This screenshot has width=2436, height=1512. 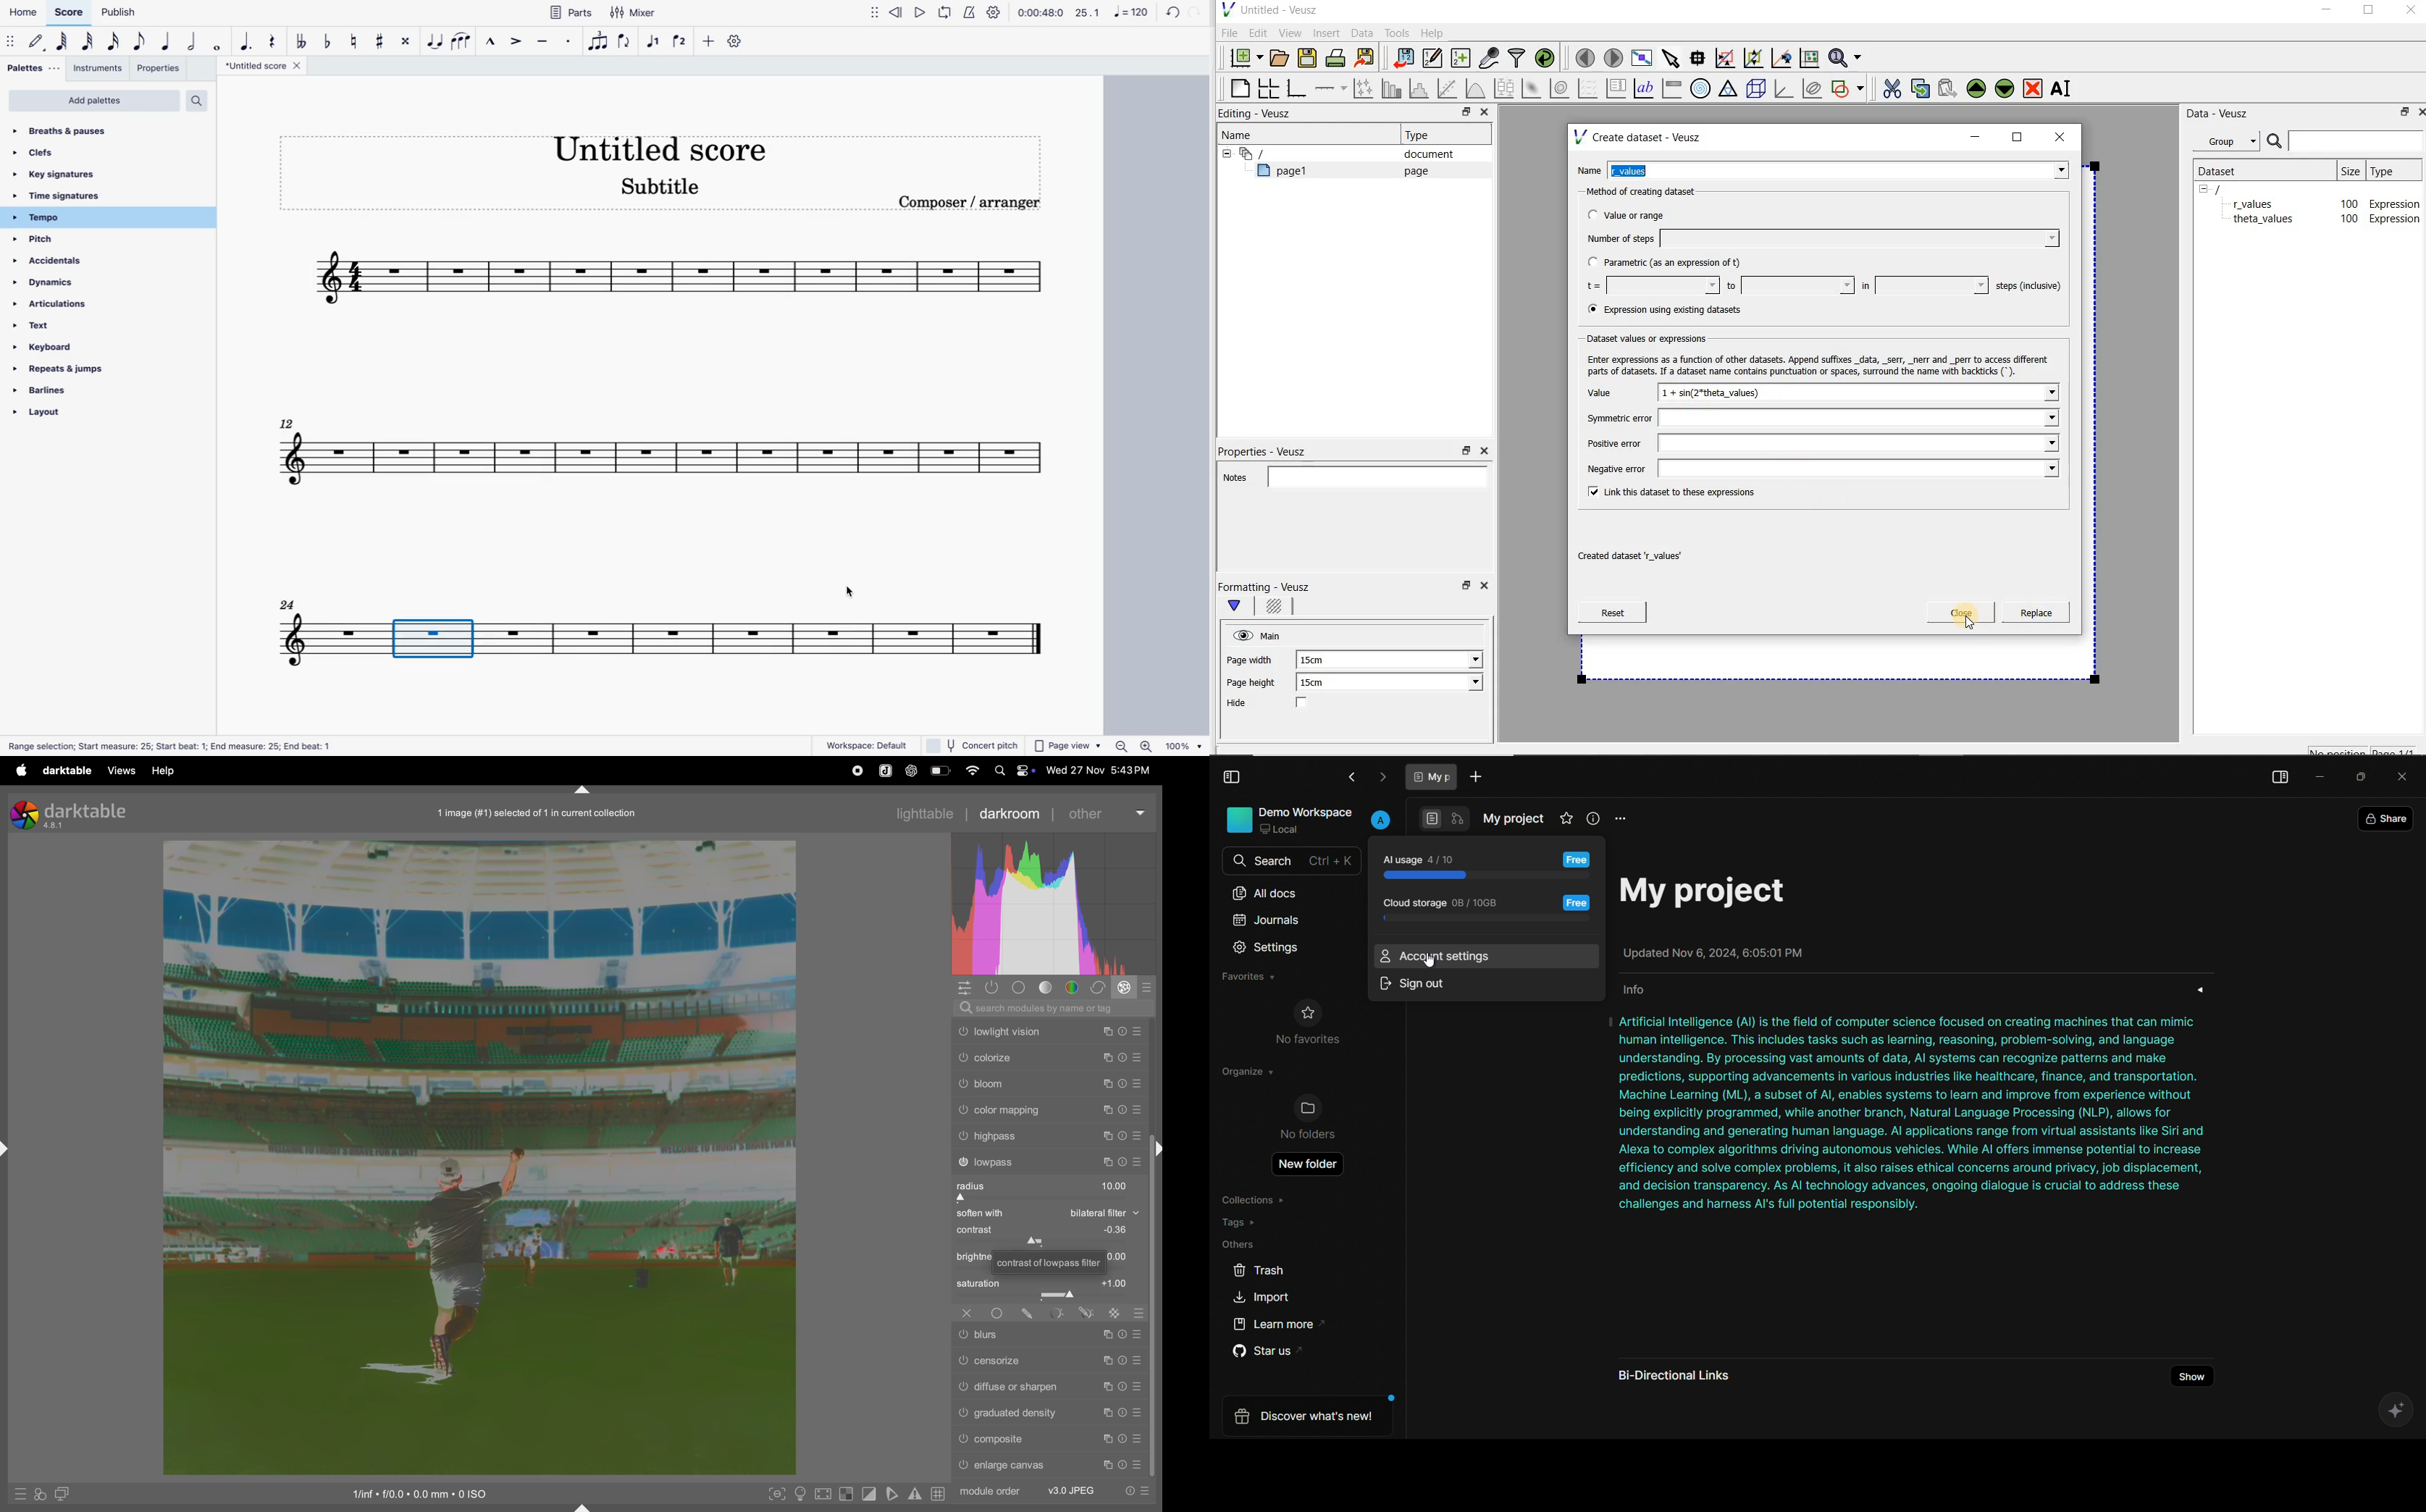 What do you see at coordinates (1474, 776) in the screenshot?
I see `new document` at bounding box center [1474, 776].